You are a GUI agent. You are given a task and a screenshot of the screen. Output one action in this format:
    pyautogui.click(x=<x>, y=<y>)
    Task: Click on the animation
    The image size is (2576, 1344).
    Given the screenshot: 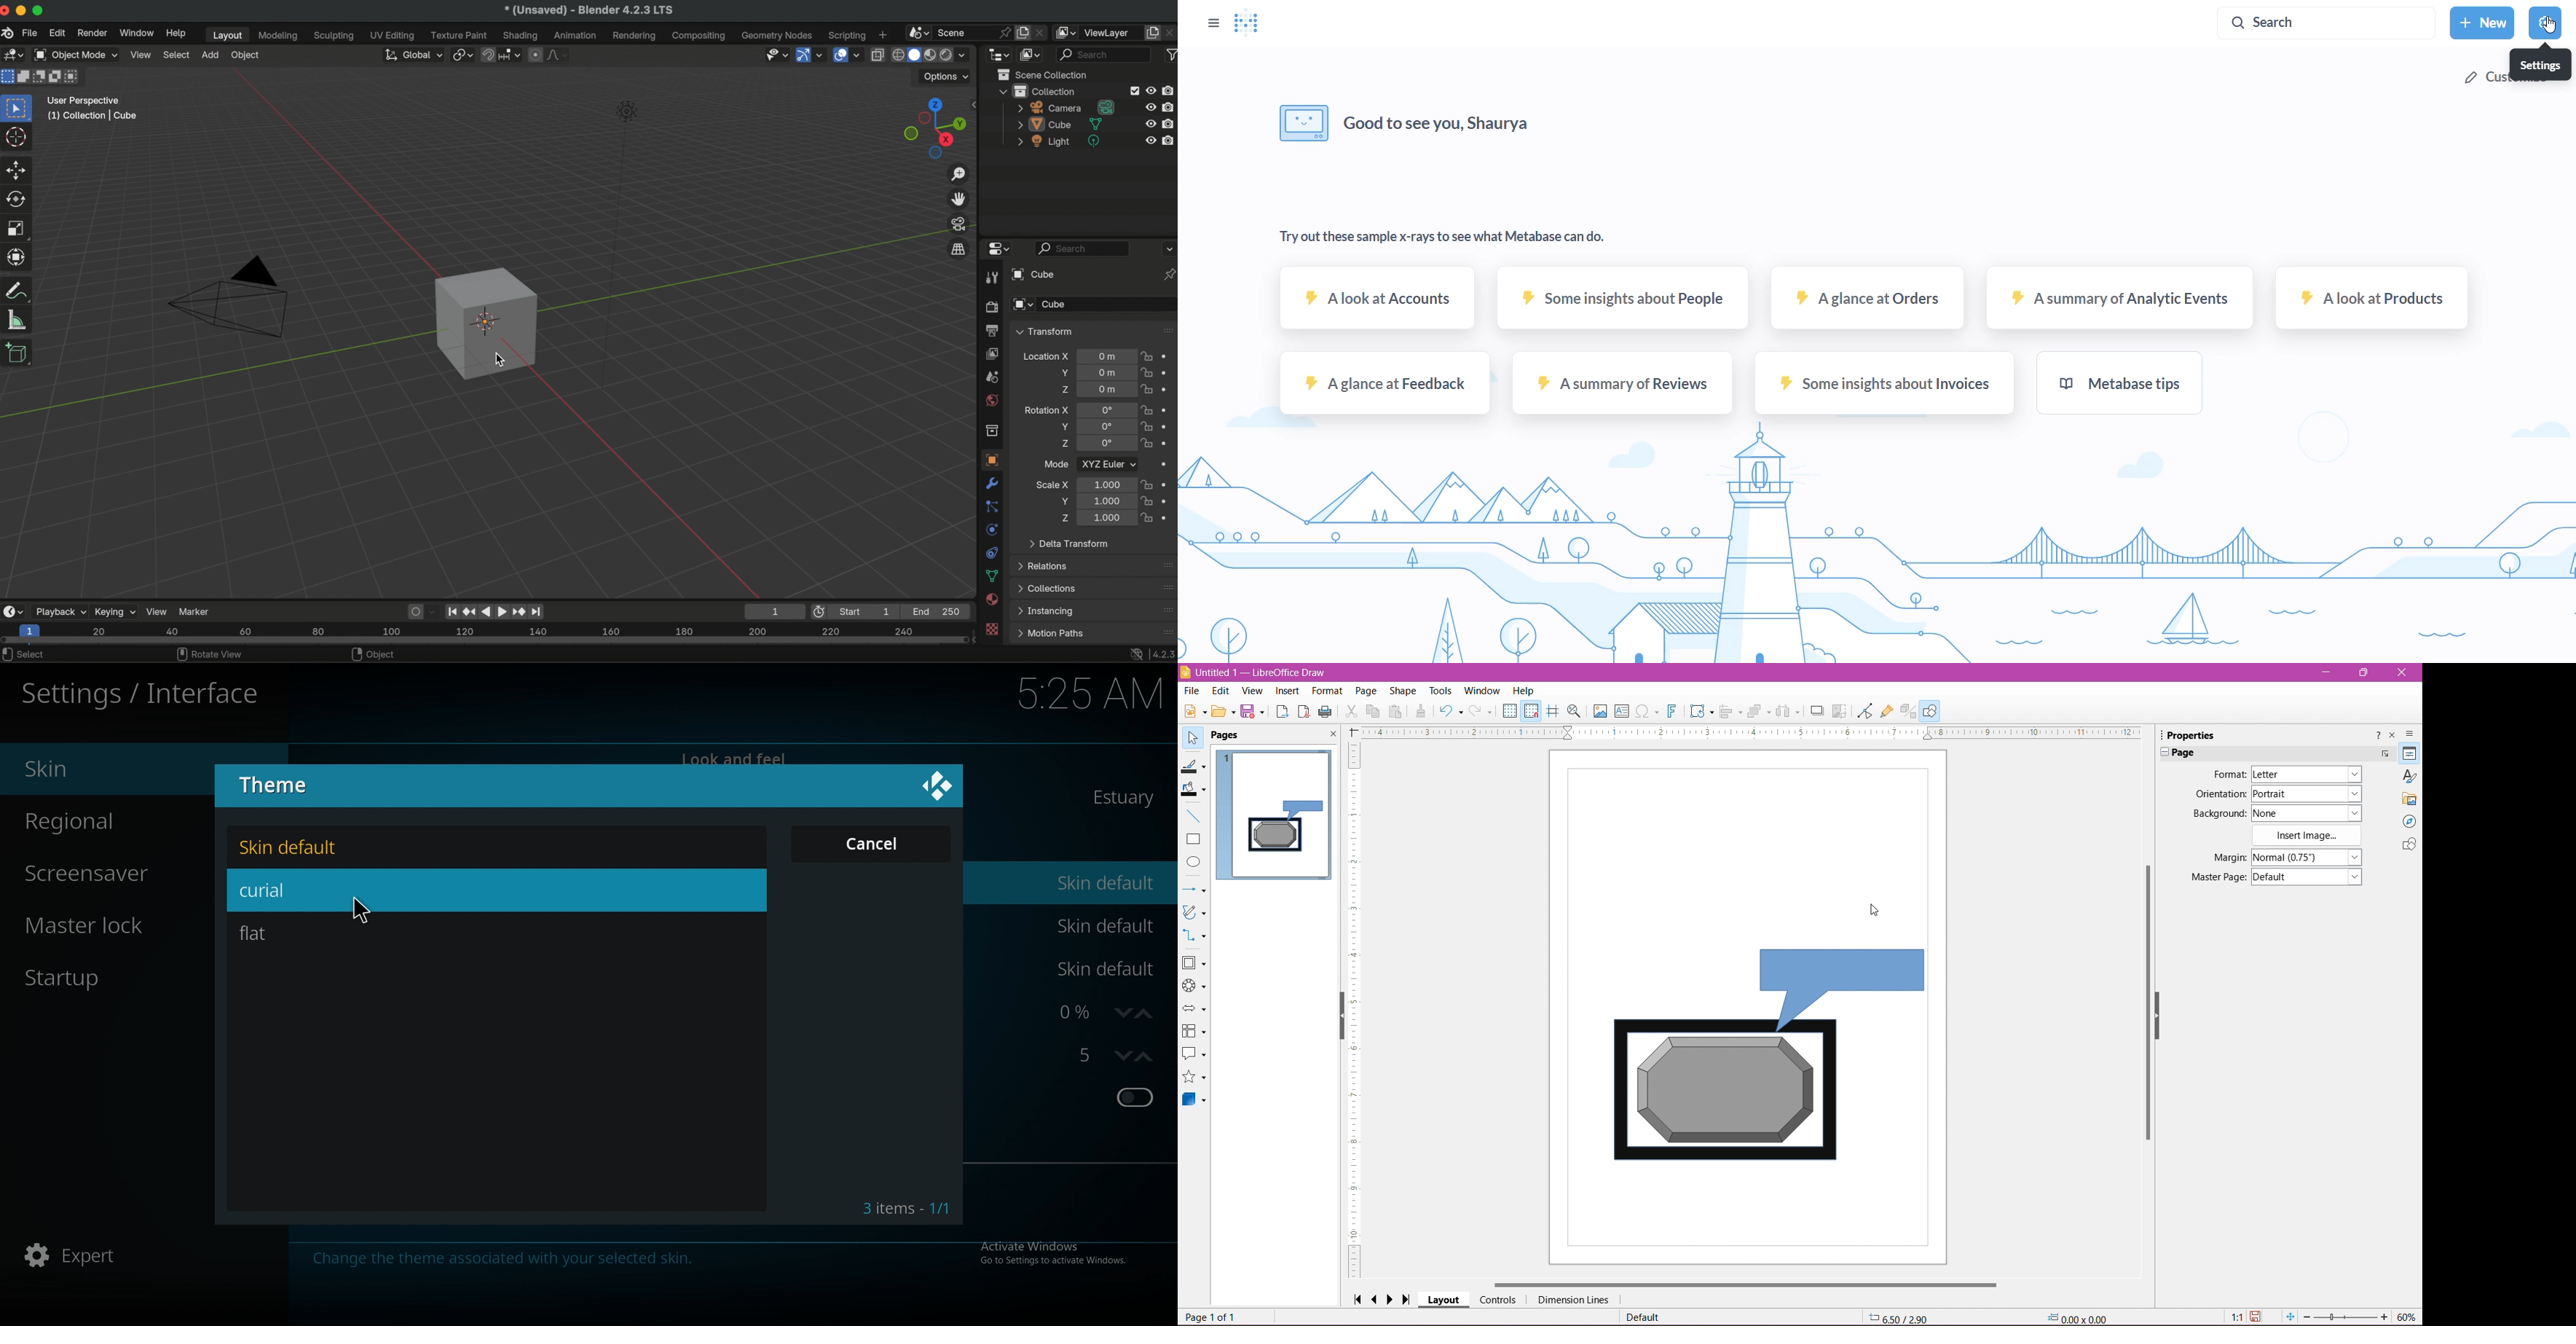 What is the action you would take?
    pyautogui.click(x=577, y=36)
    